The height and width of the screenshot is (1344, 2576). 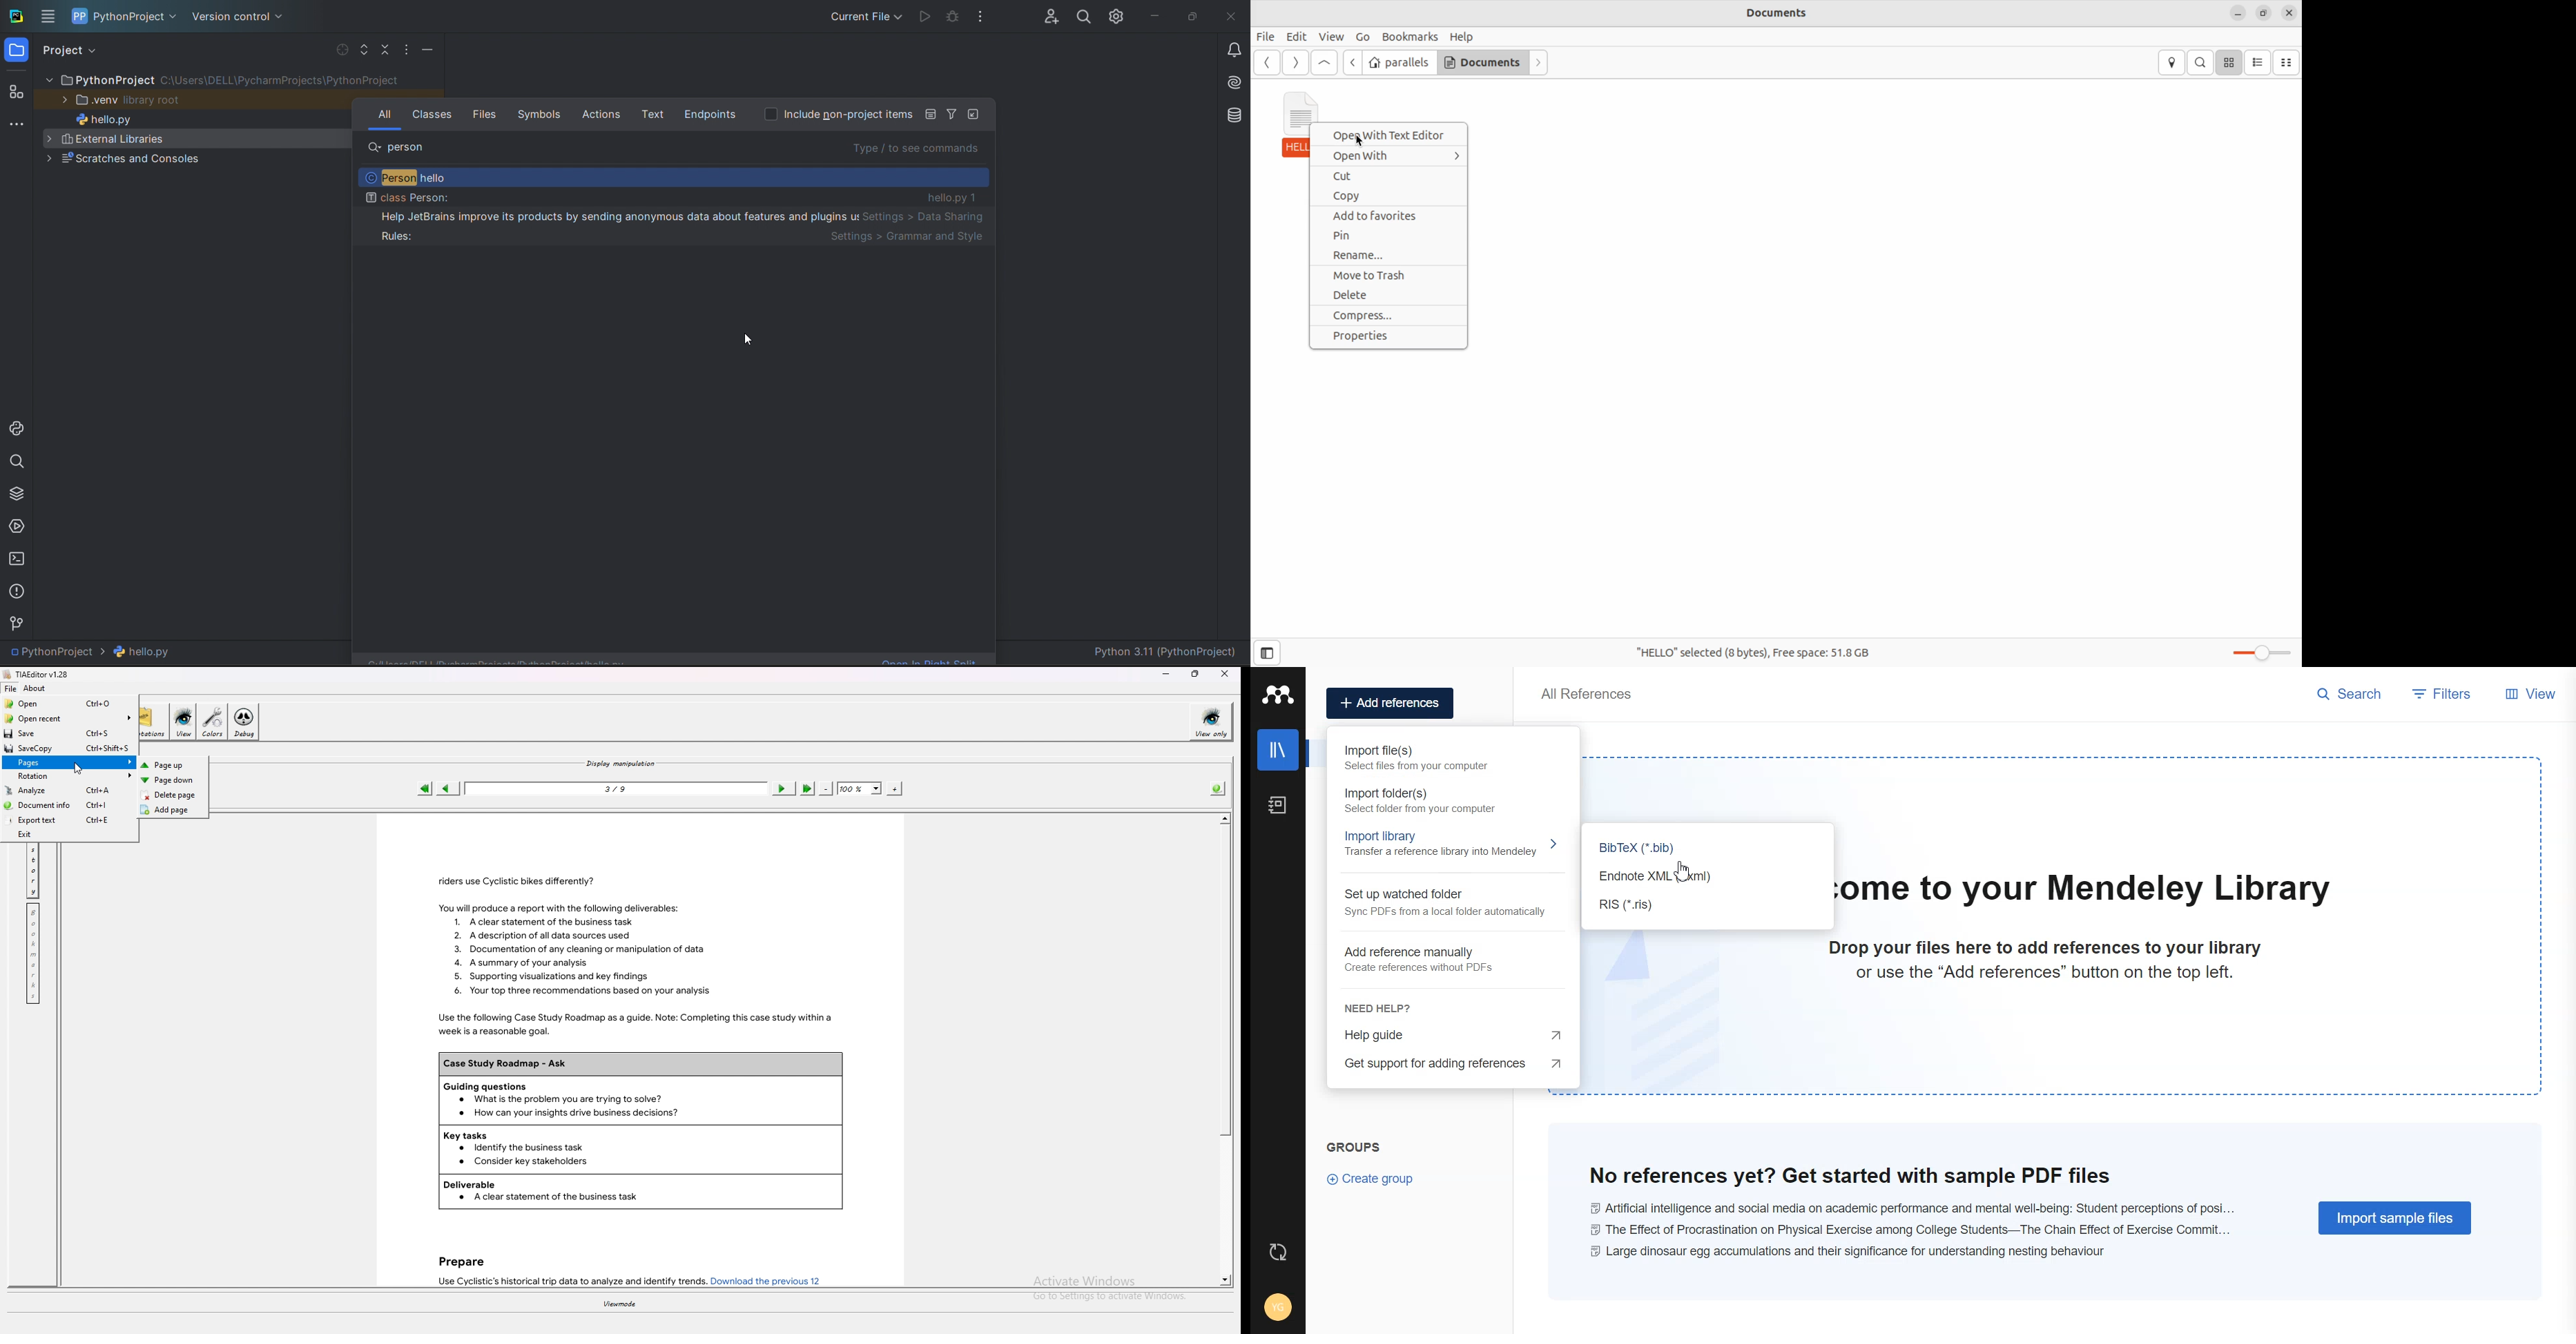 What do you see at coordinates (2396, 1218) in the screenshot?
I see `Import Sample Files` at bounding box center [2396, 1218].